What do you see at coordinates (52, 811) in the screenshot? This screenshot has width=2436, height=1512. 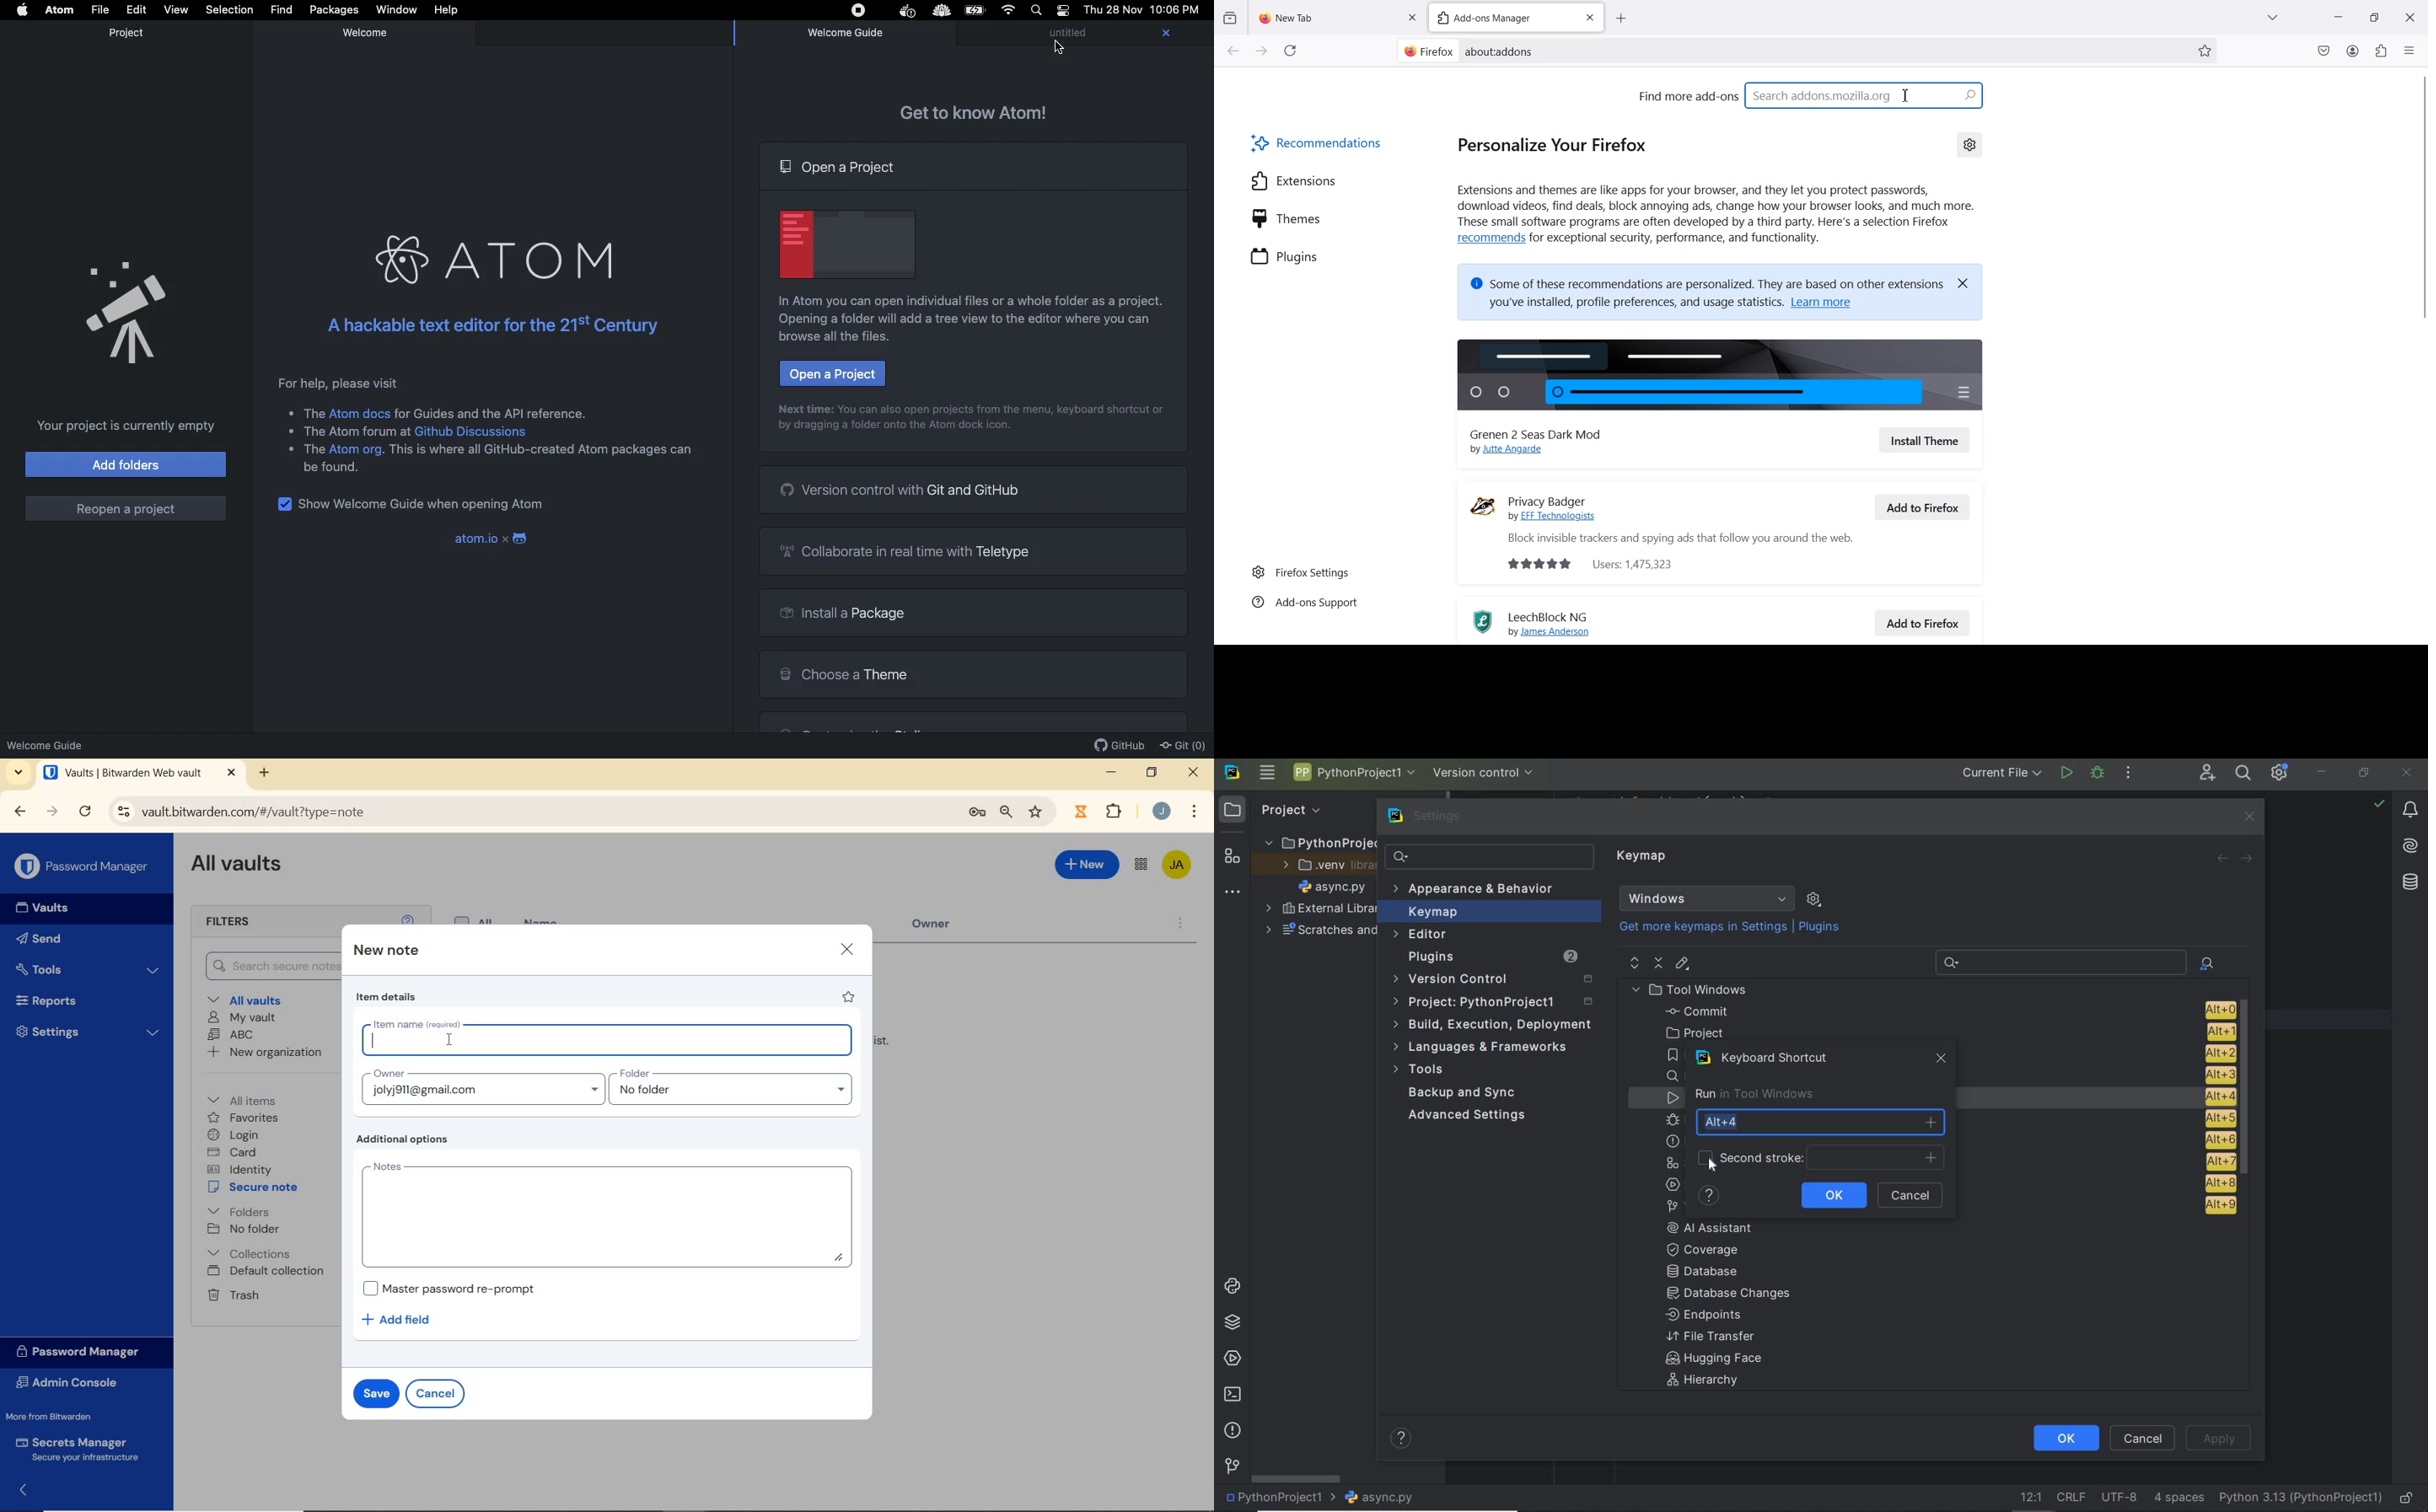 I see `forward` at bounding box center [52, 811].